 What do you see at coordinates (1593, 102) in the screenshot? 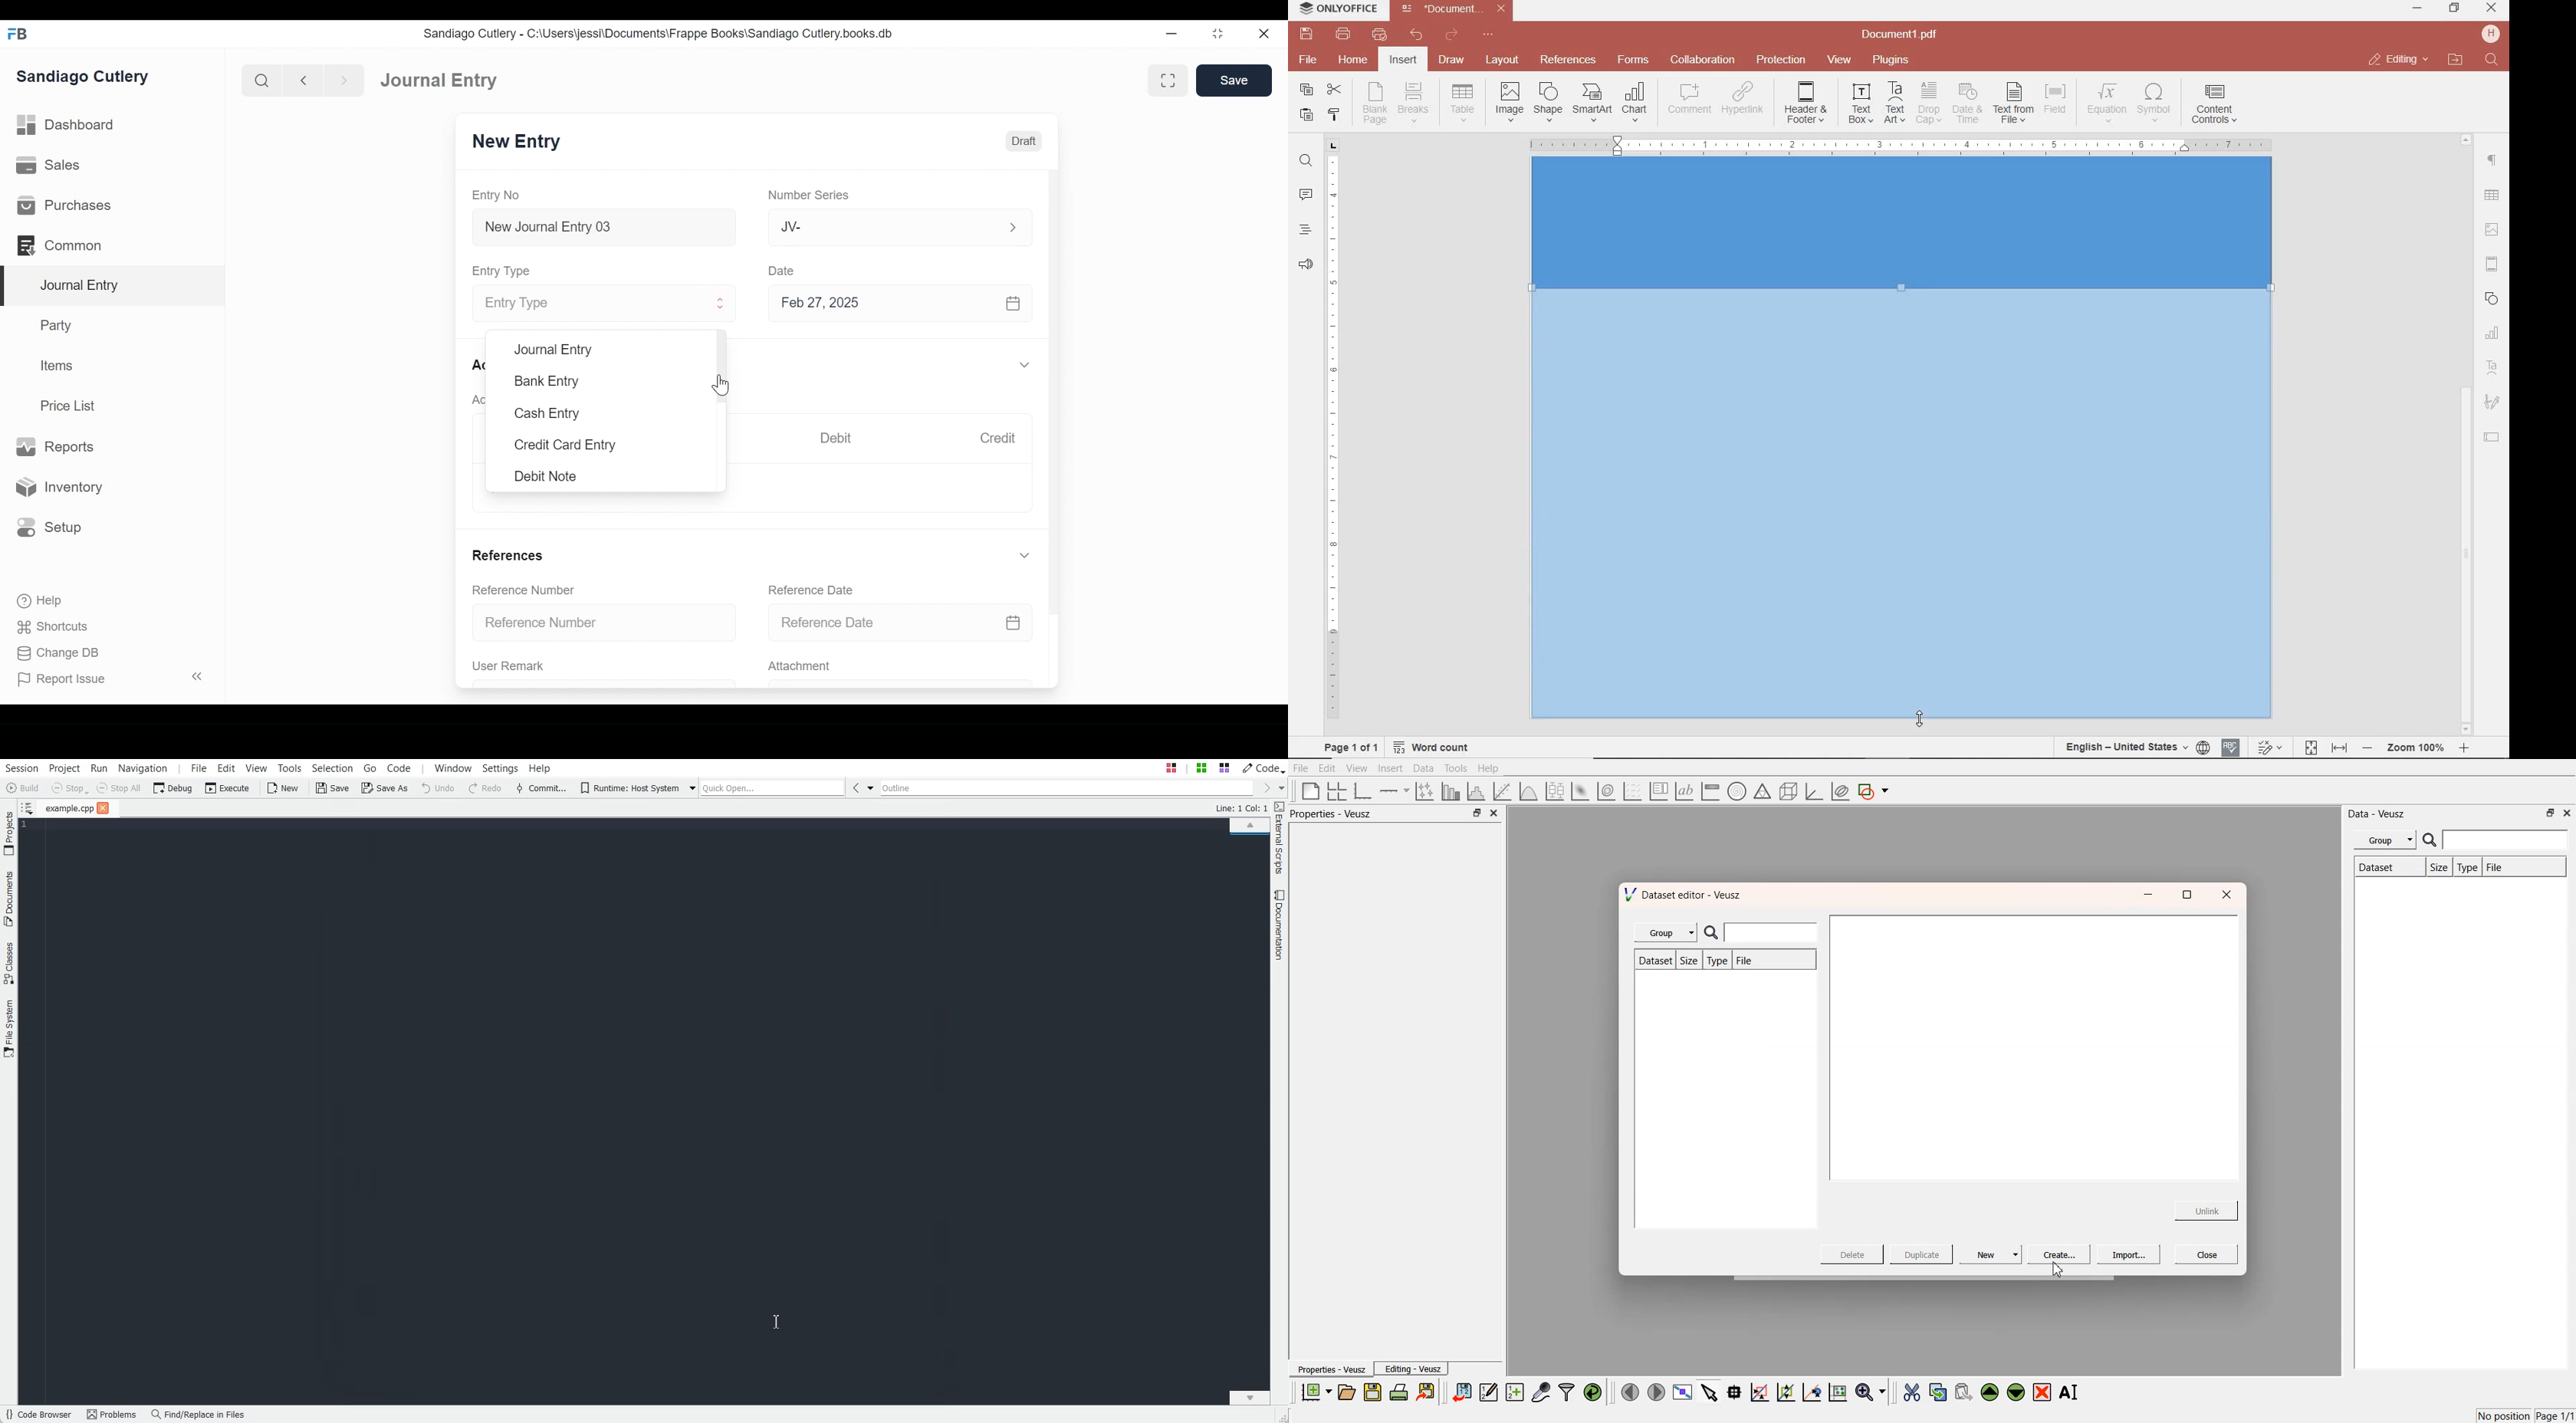
I see `INSERT SMART ART` at bounding box center [1593, 102].